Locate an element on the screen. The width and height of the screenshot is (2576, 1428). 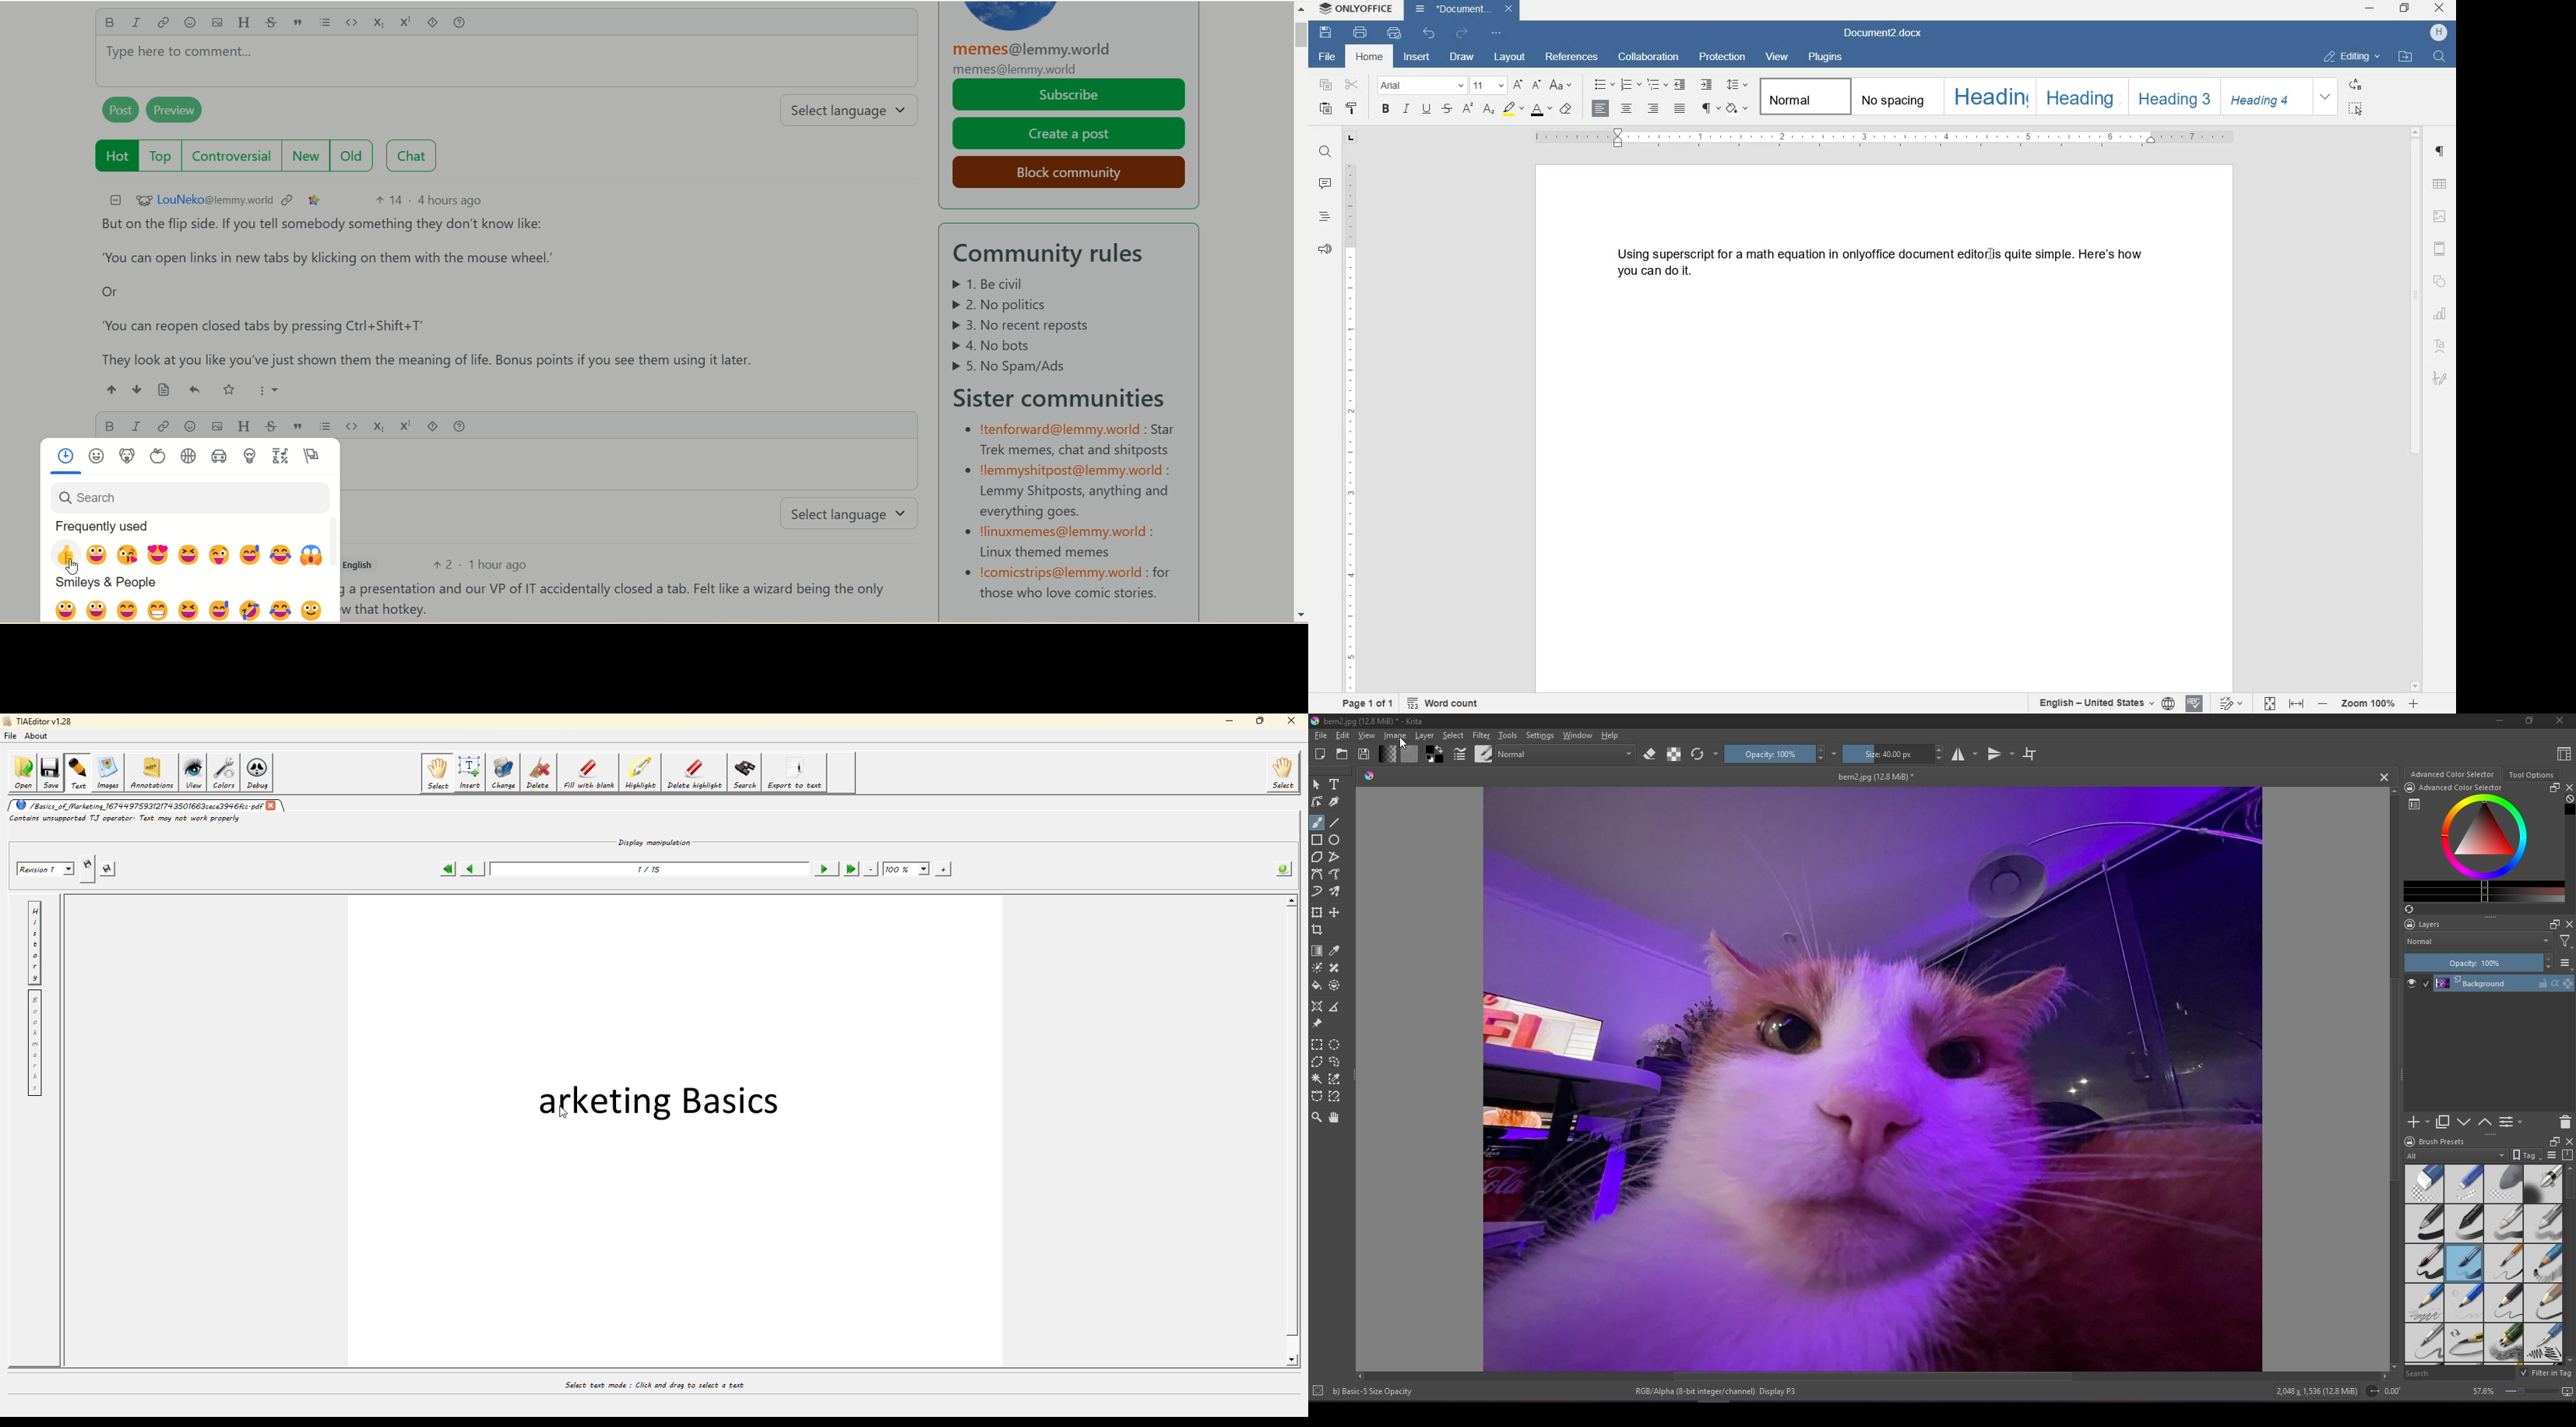
type comment here is located at coordinates (505, 67).